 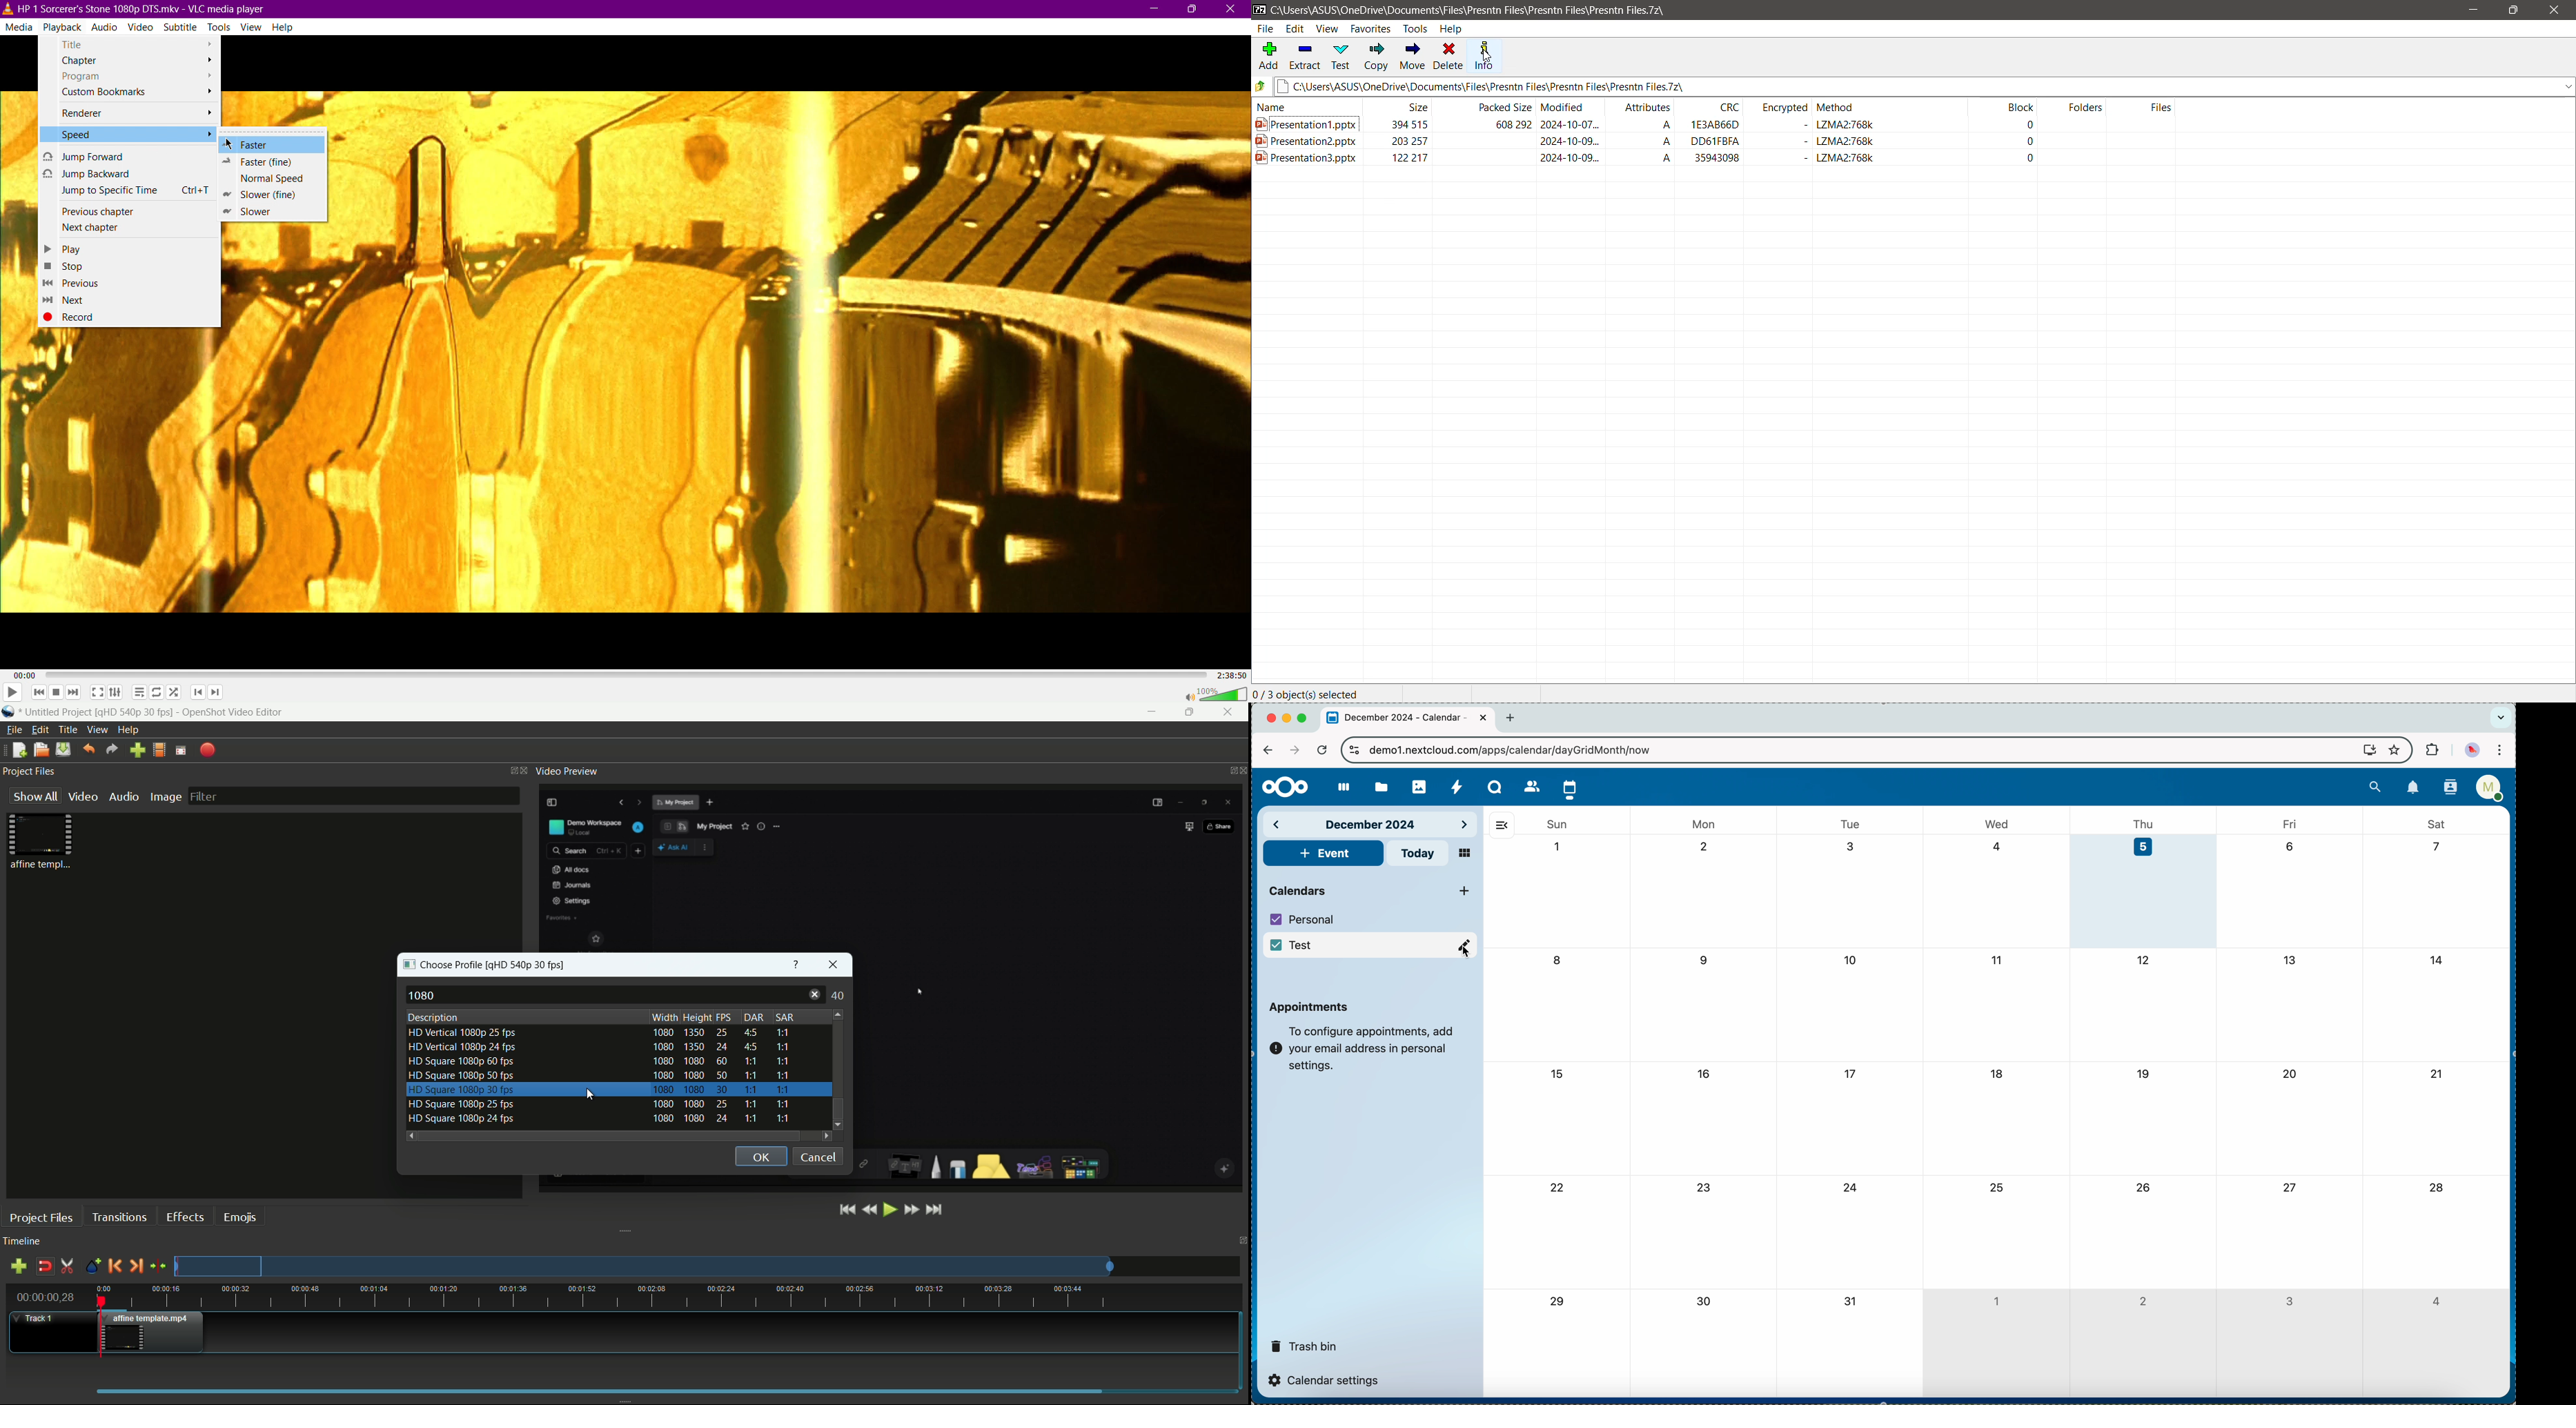 I want to click on help menu, so click(x=128, y=730).